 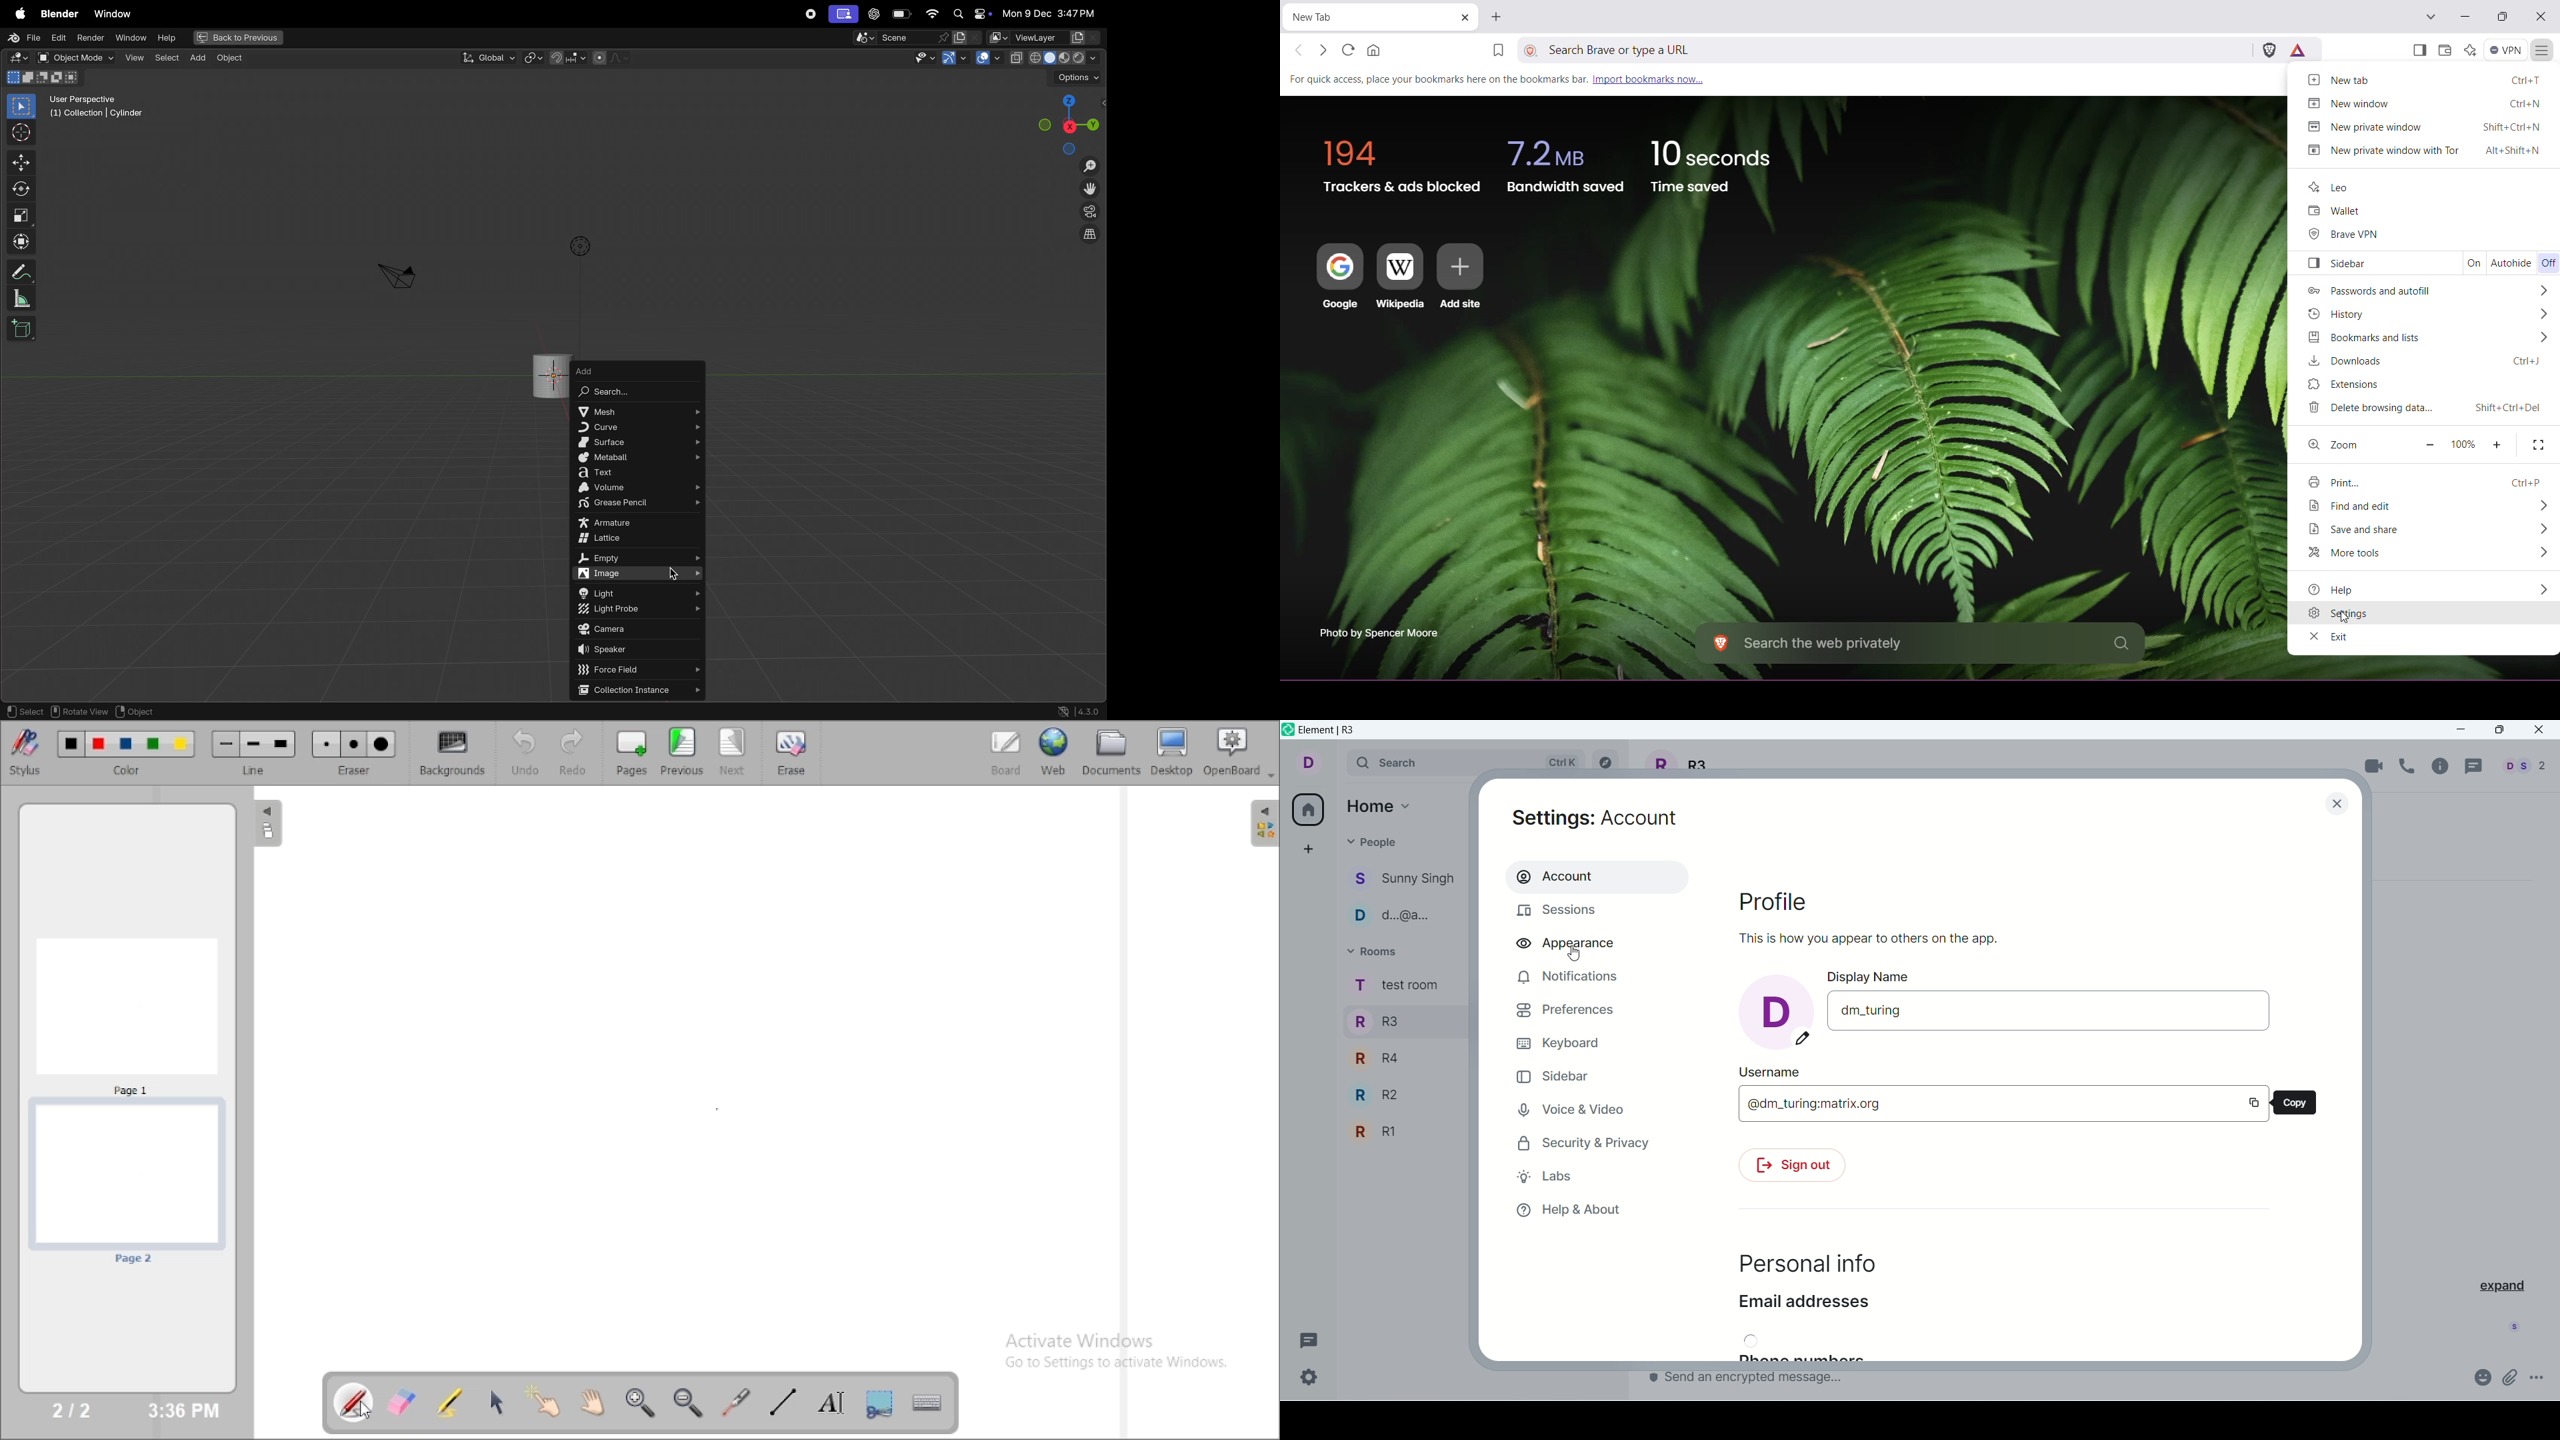 What do you see at coordinates (2334, 804) in the screenshot?
I see `close` at bounding box center [2334, 804].